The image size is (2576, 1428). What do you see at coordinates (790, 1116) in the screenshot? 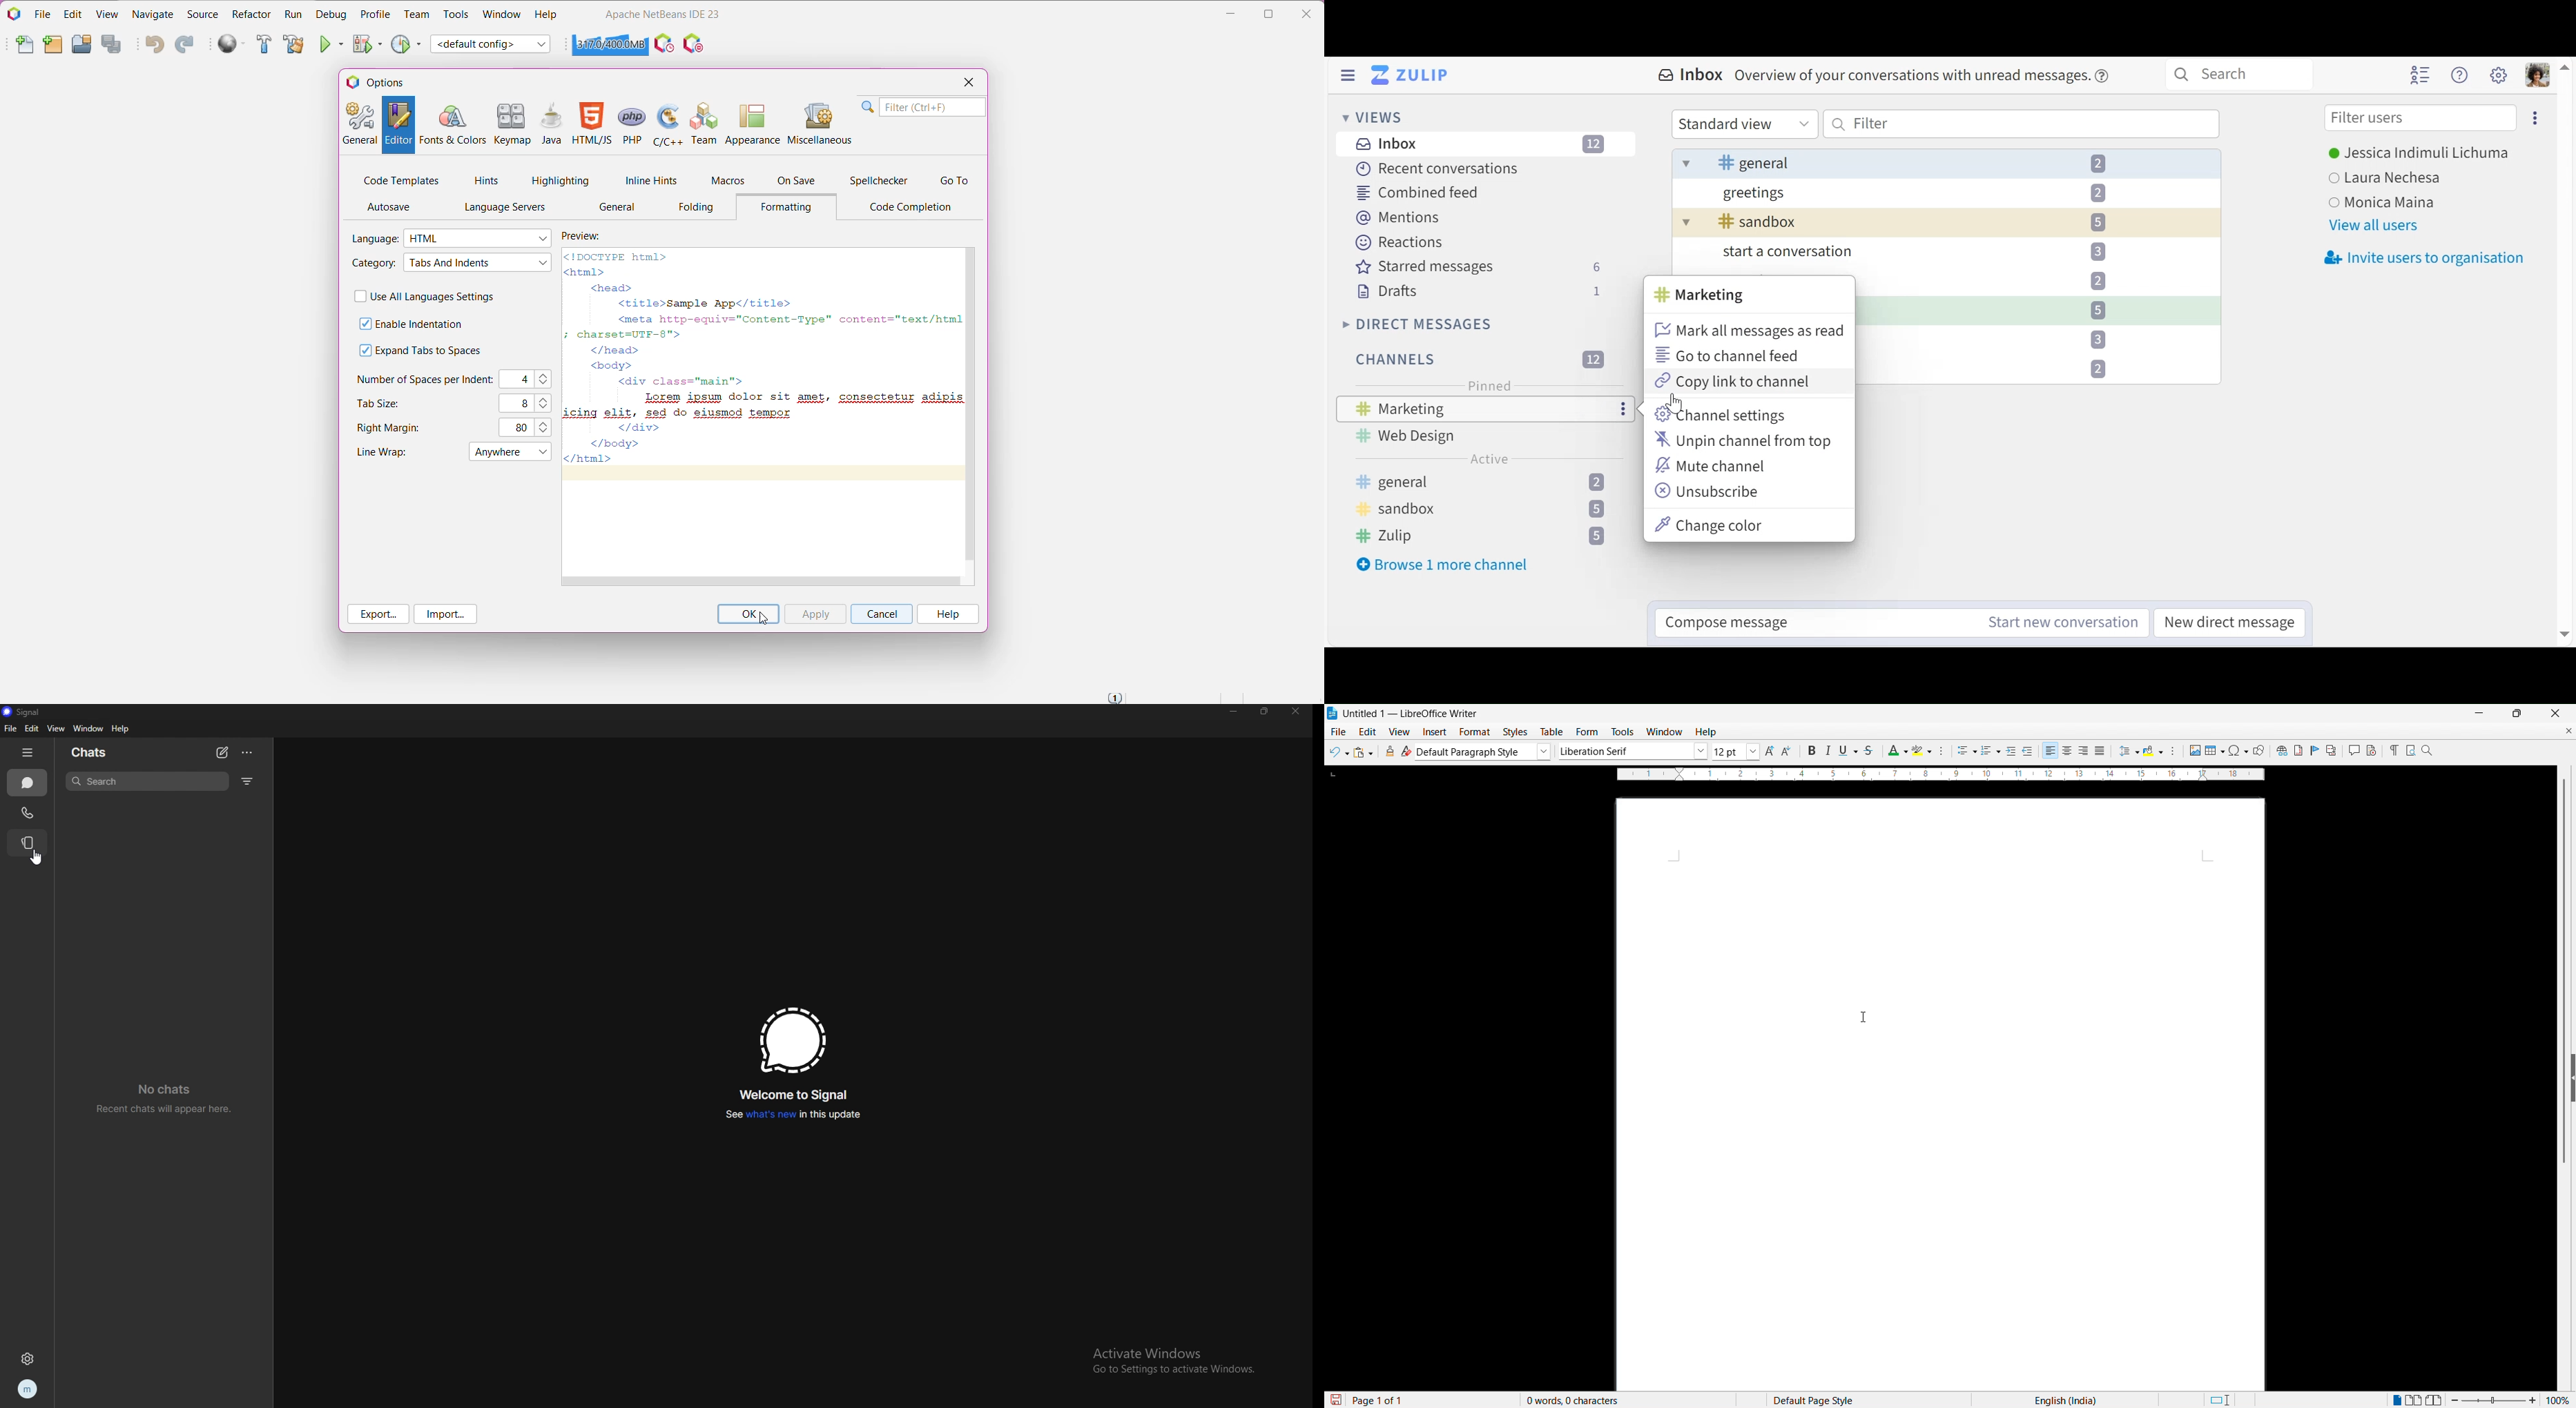
I see `see whats new in this update` at bounding box center [790, 1116].